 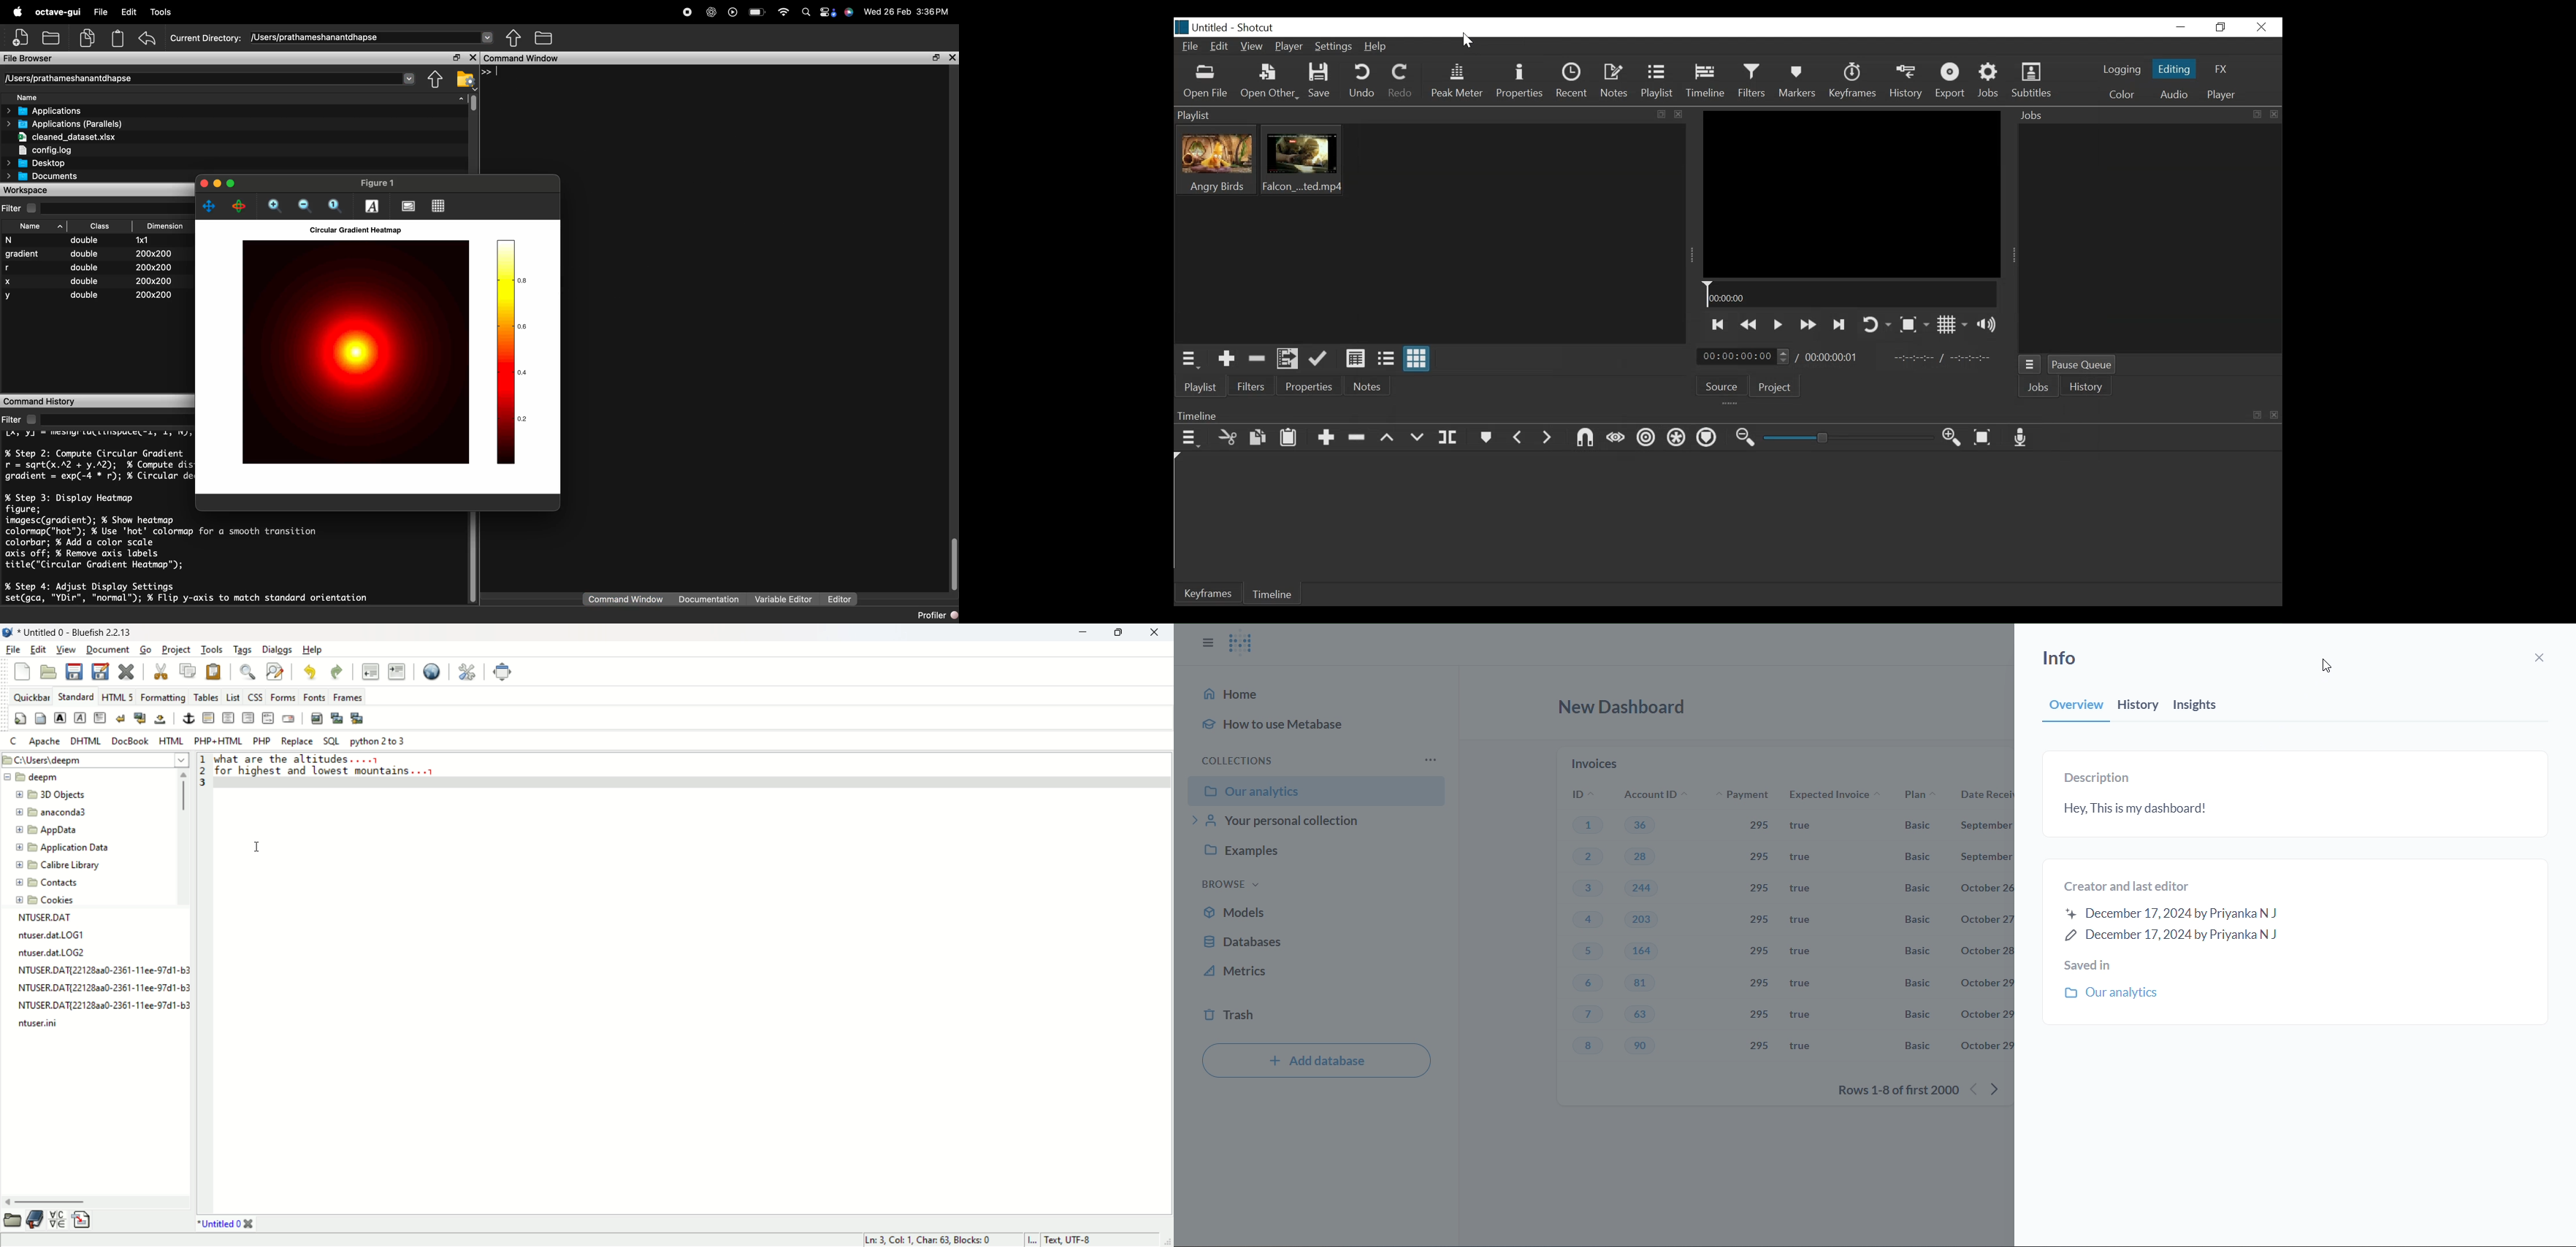 I want to click on line number, so click(x=204, y=774).